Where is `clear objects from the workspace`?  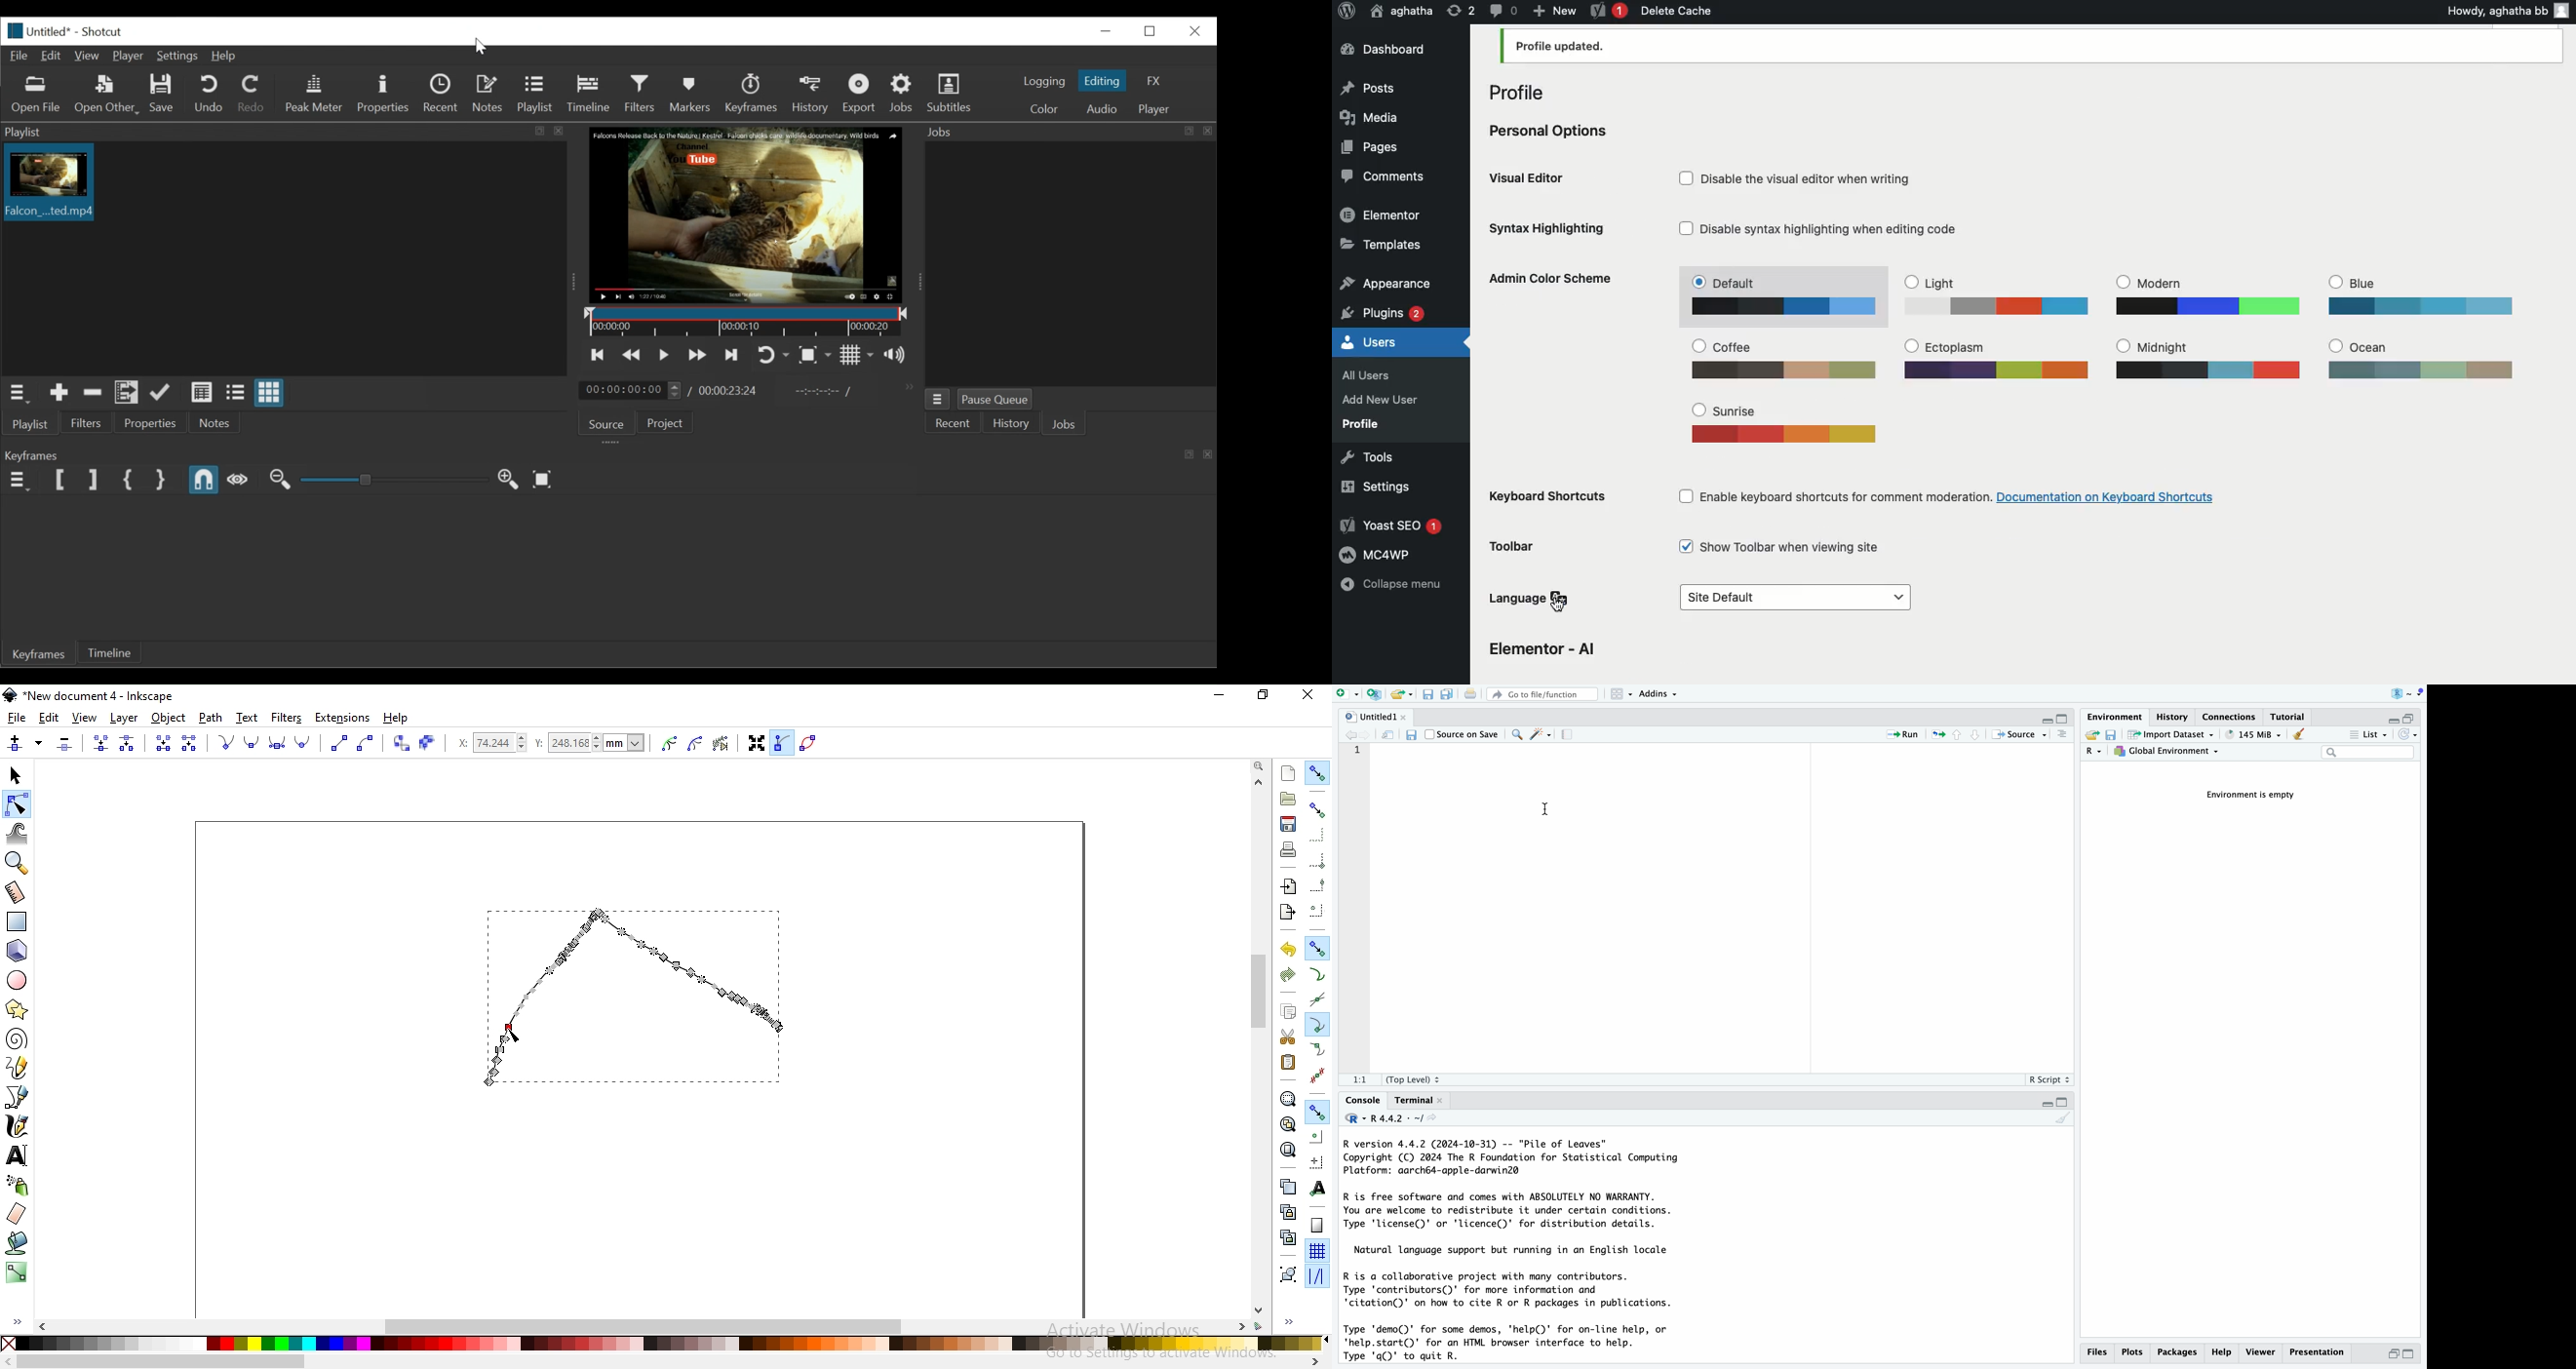
clear objects from the workspace is located at coordinates (2298, 735).